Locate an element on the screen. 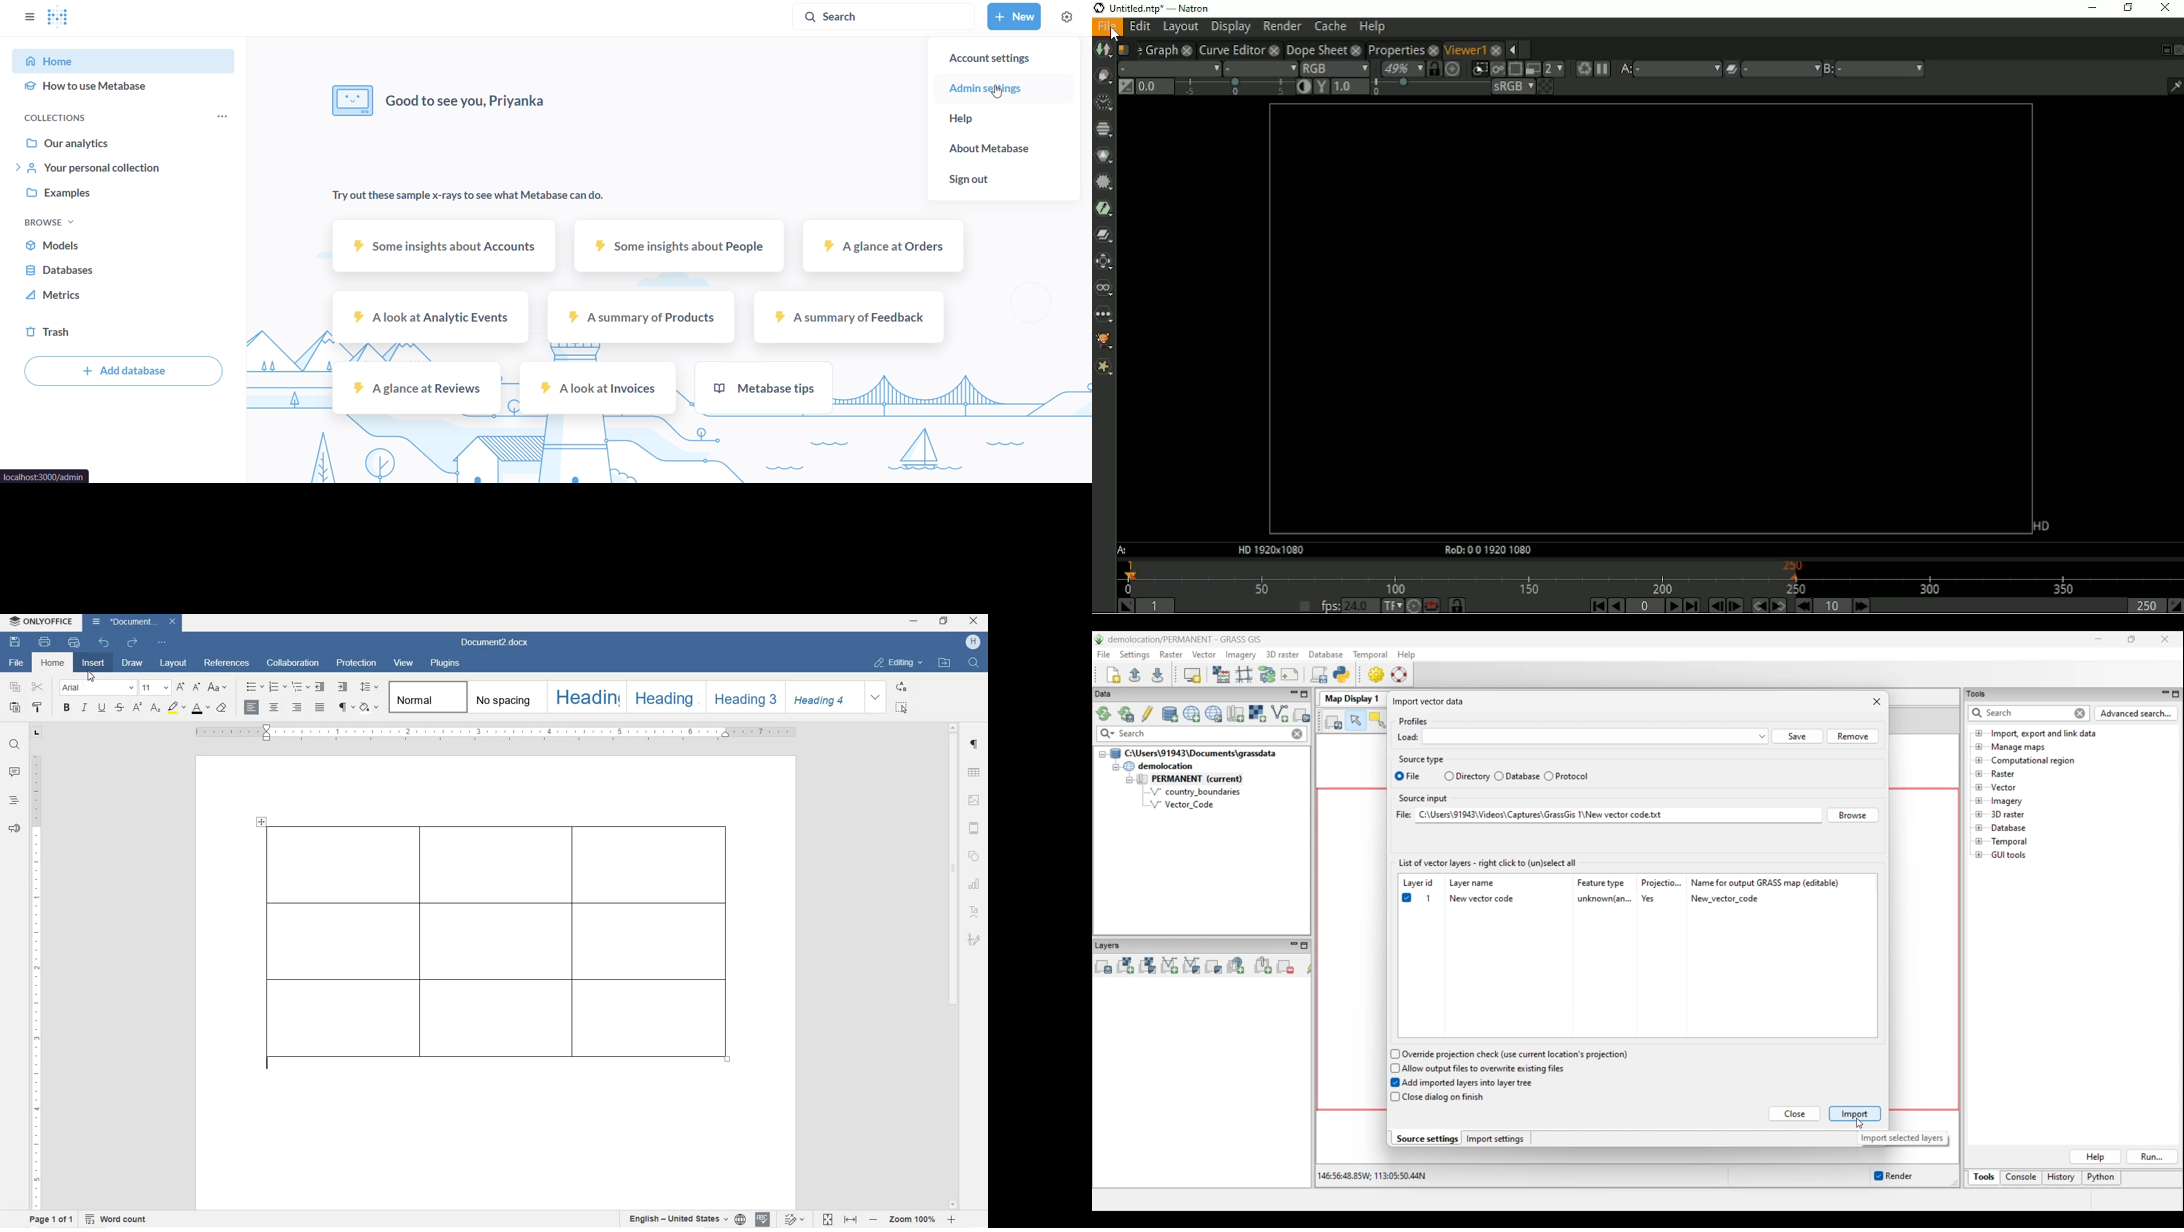  settings is located at coordinates (1066, 16).